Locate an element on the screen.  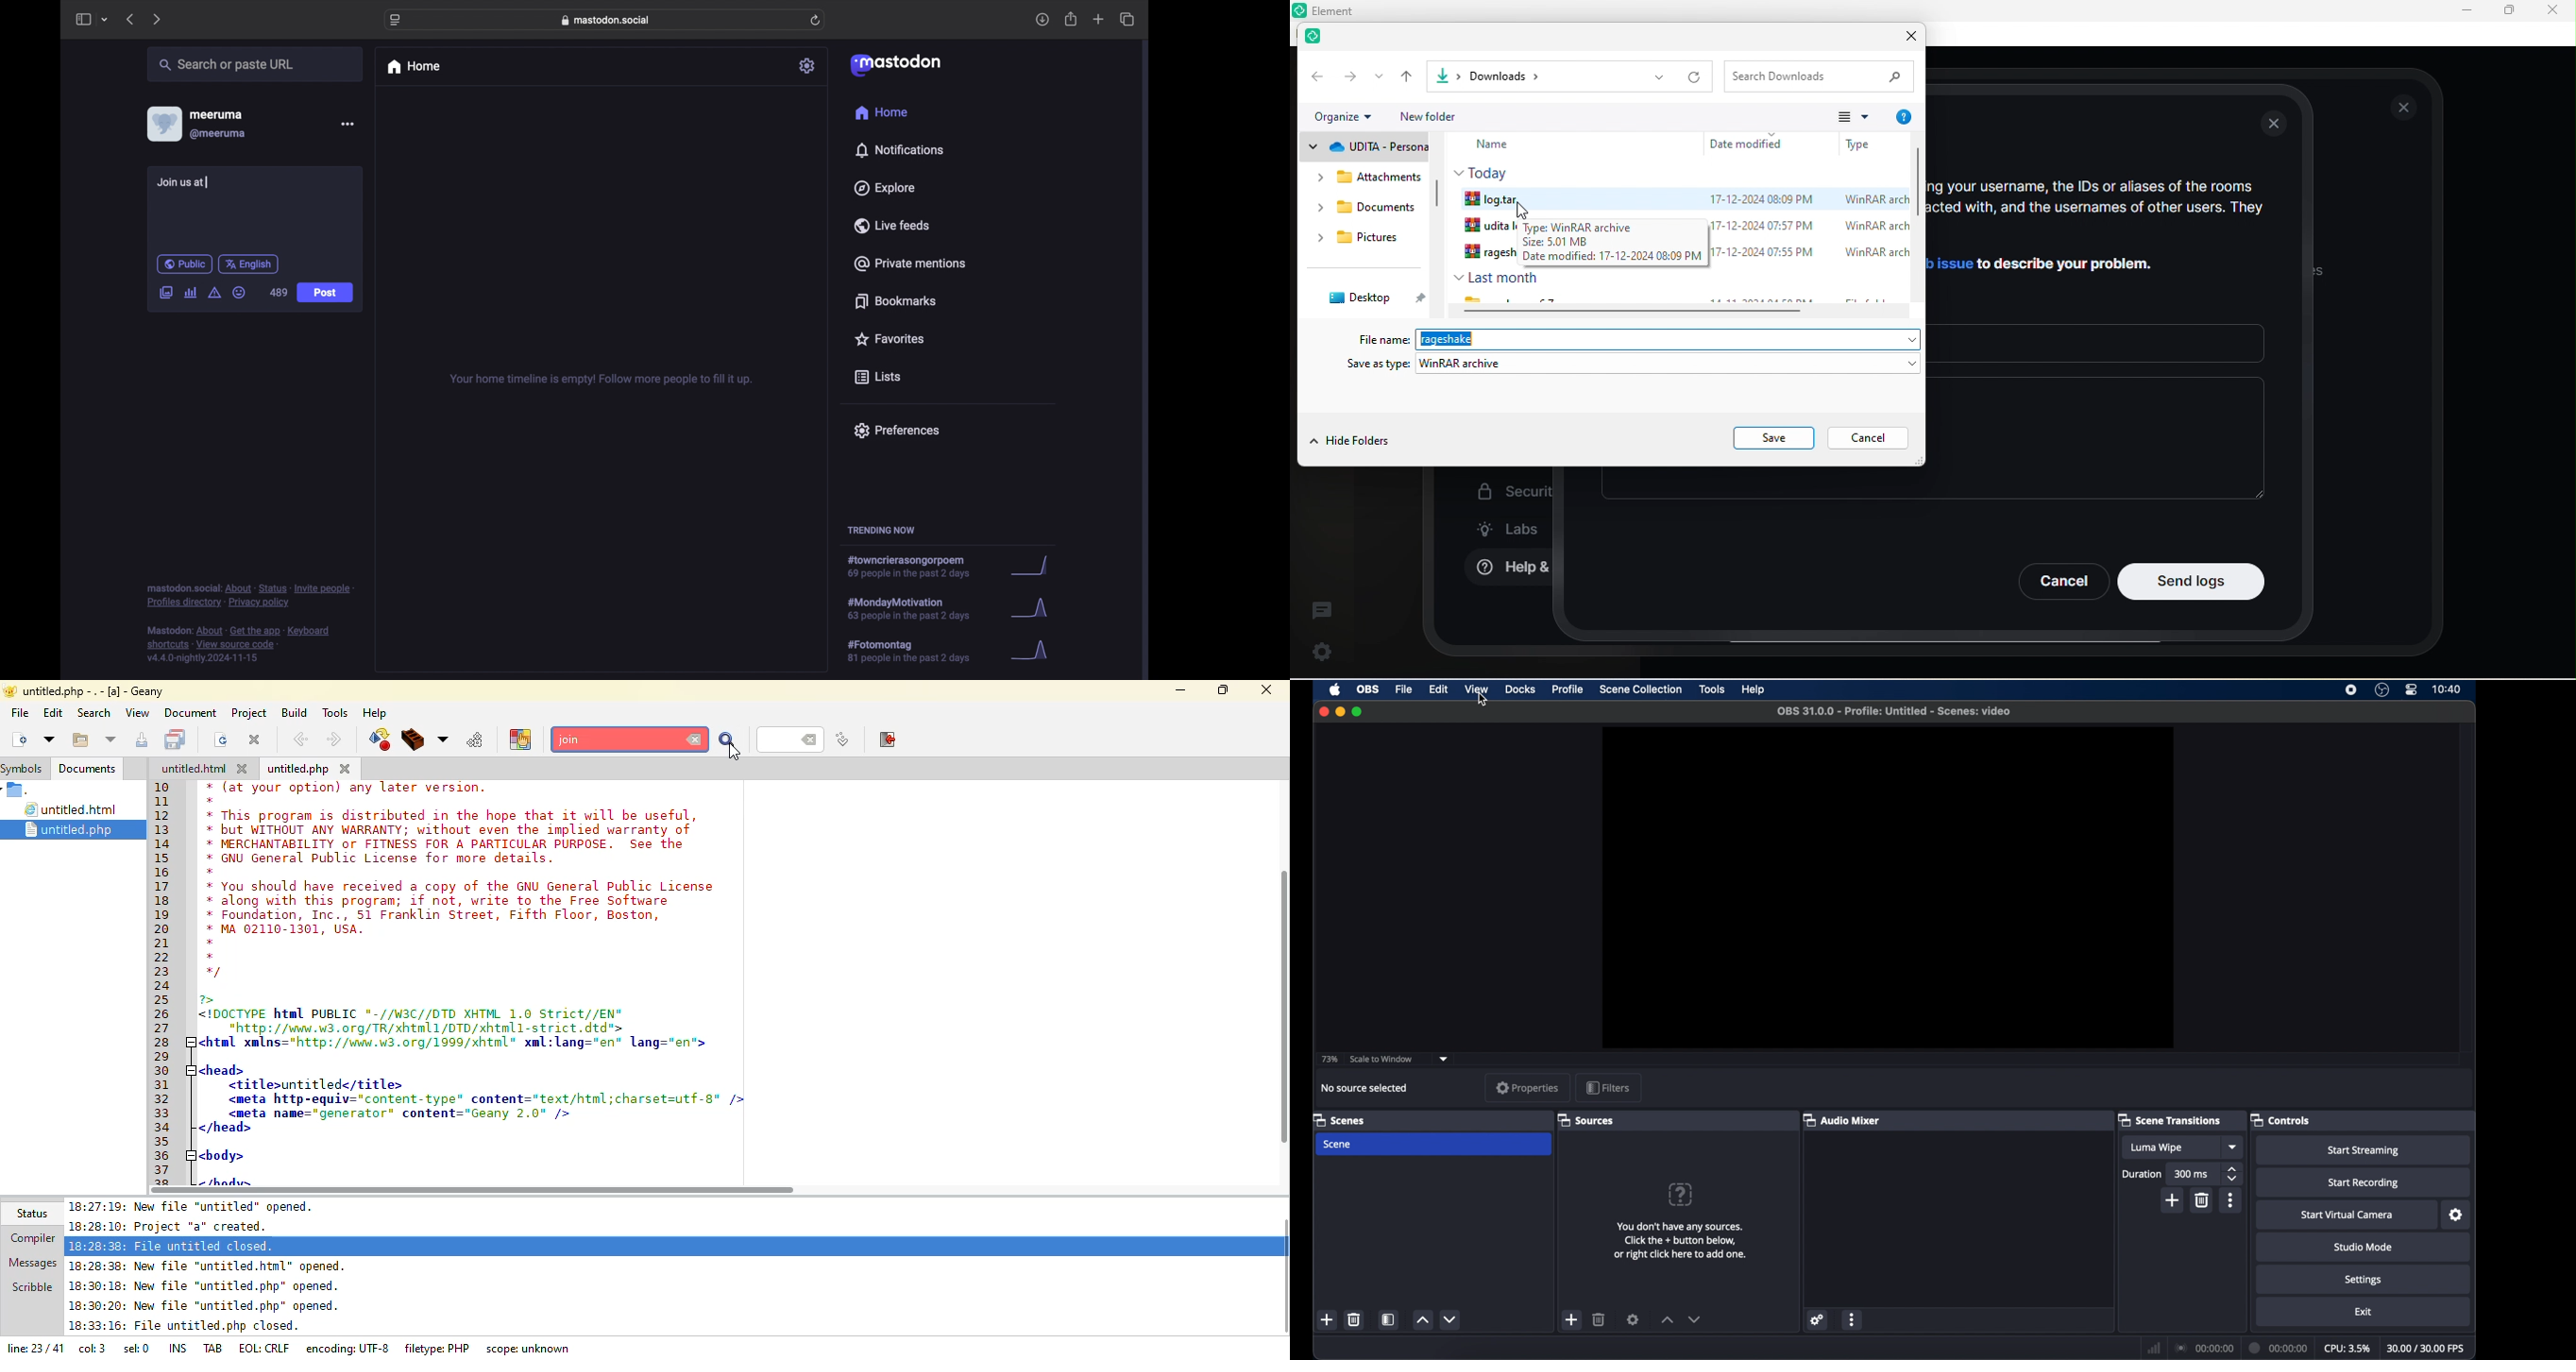
organize is located at coordinates (1349, 118).